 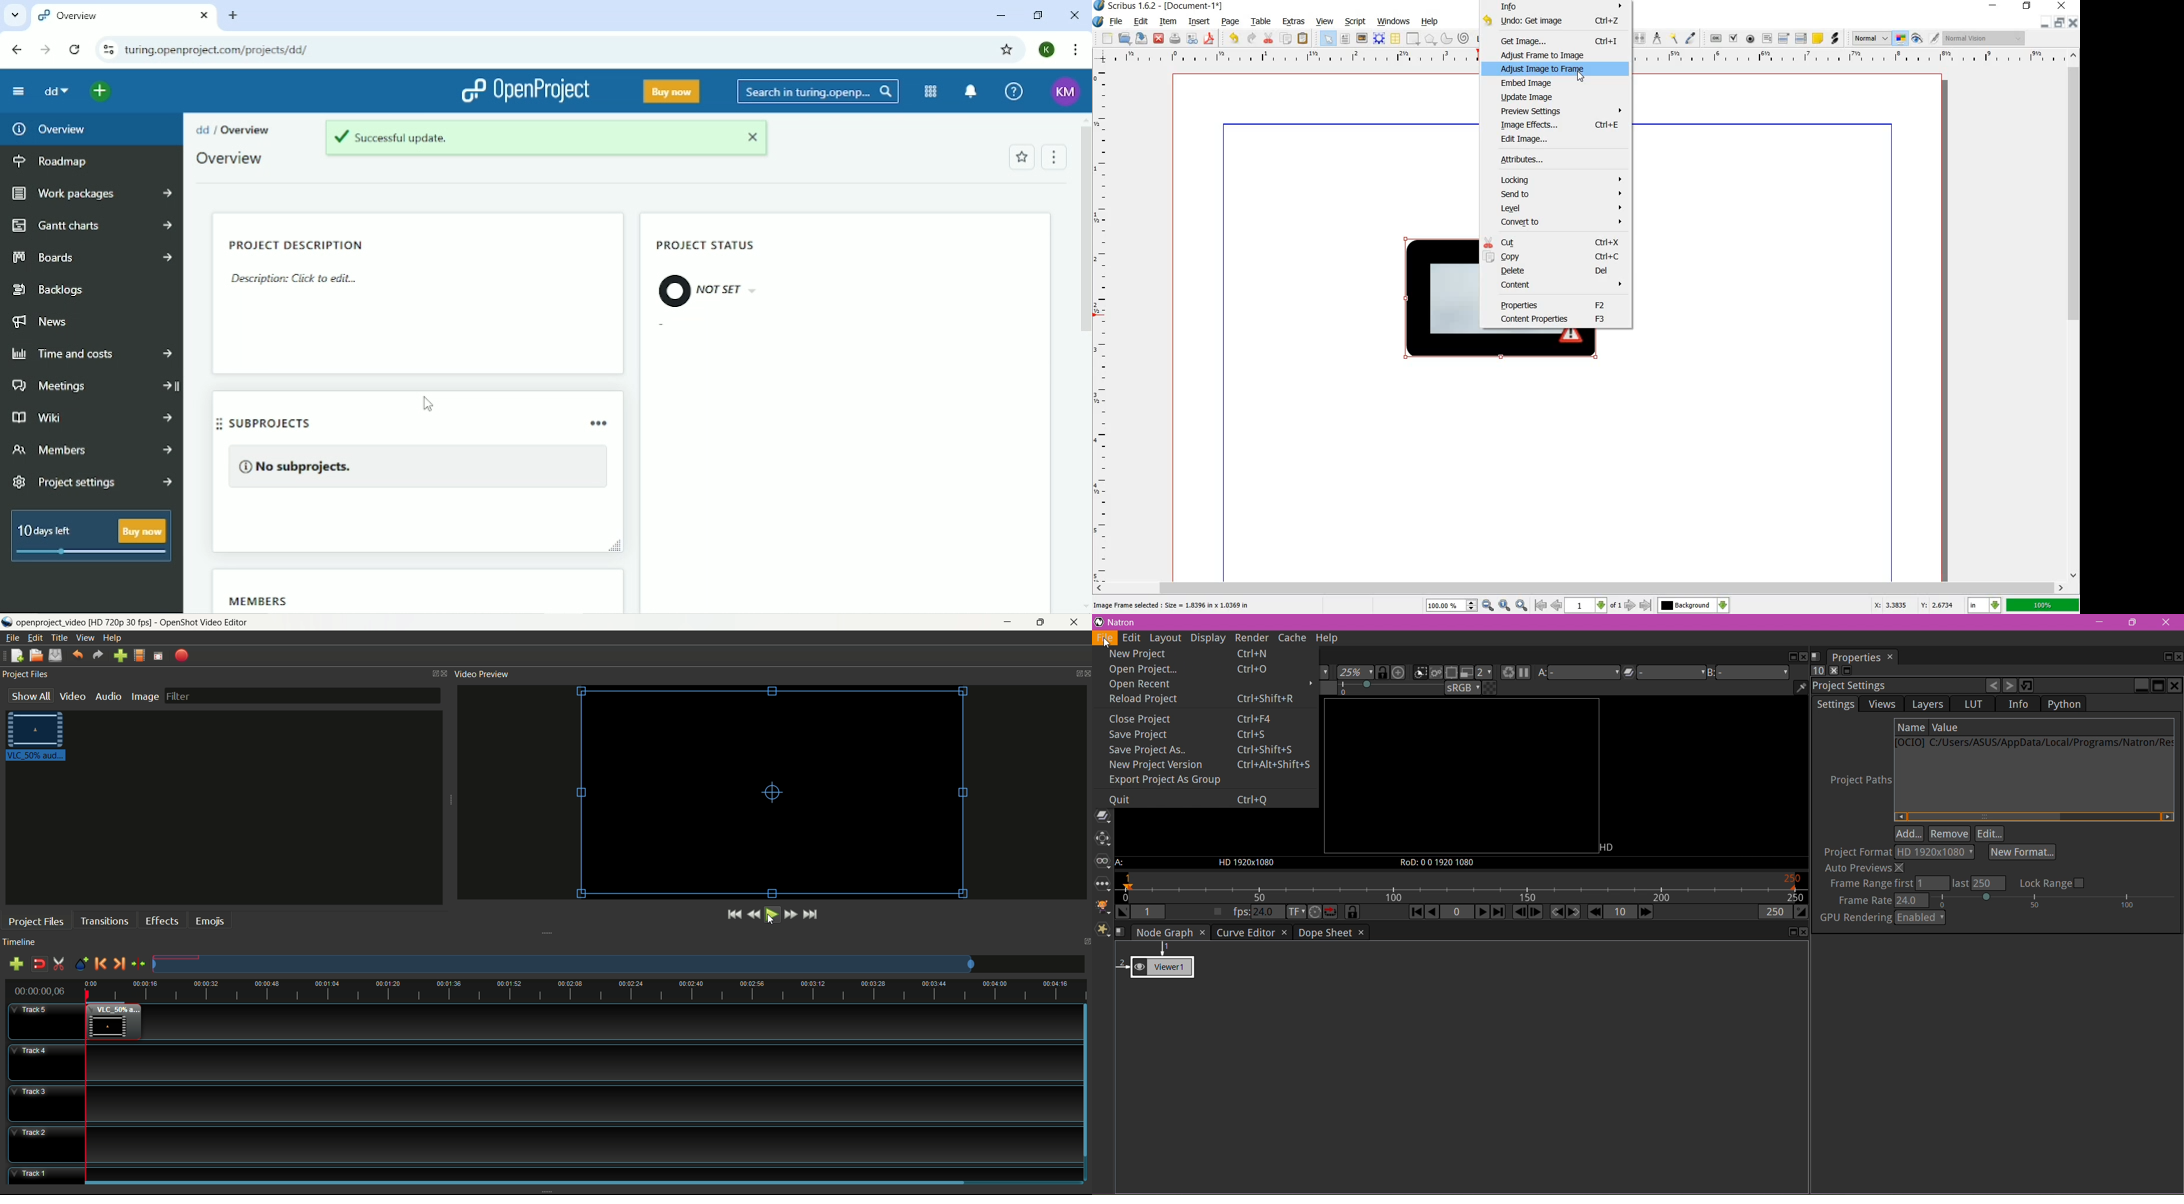 I want to click on coordinate y:2.4133, so click(x=1940, y=604).